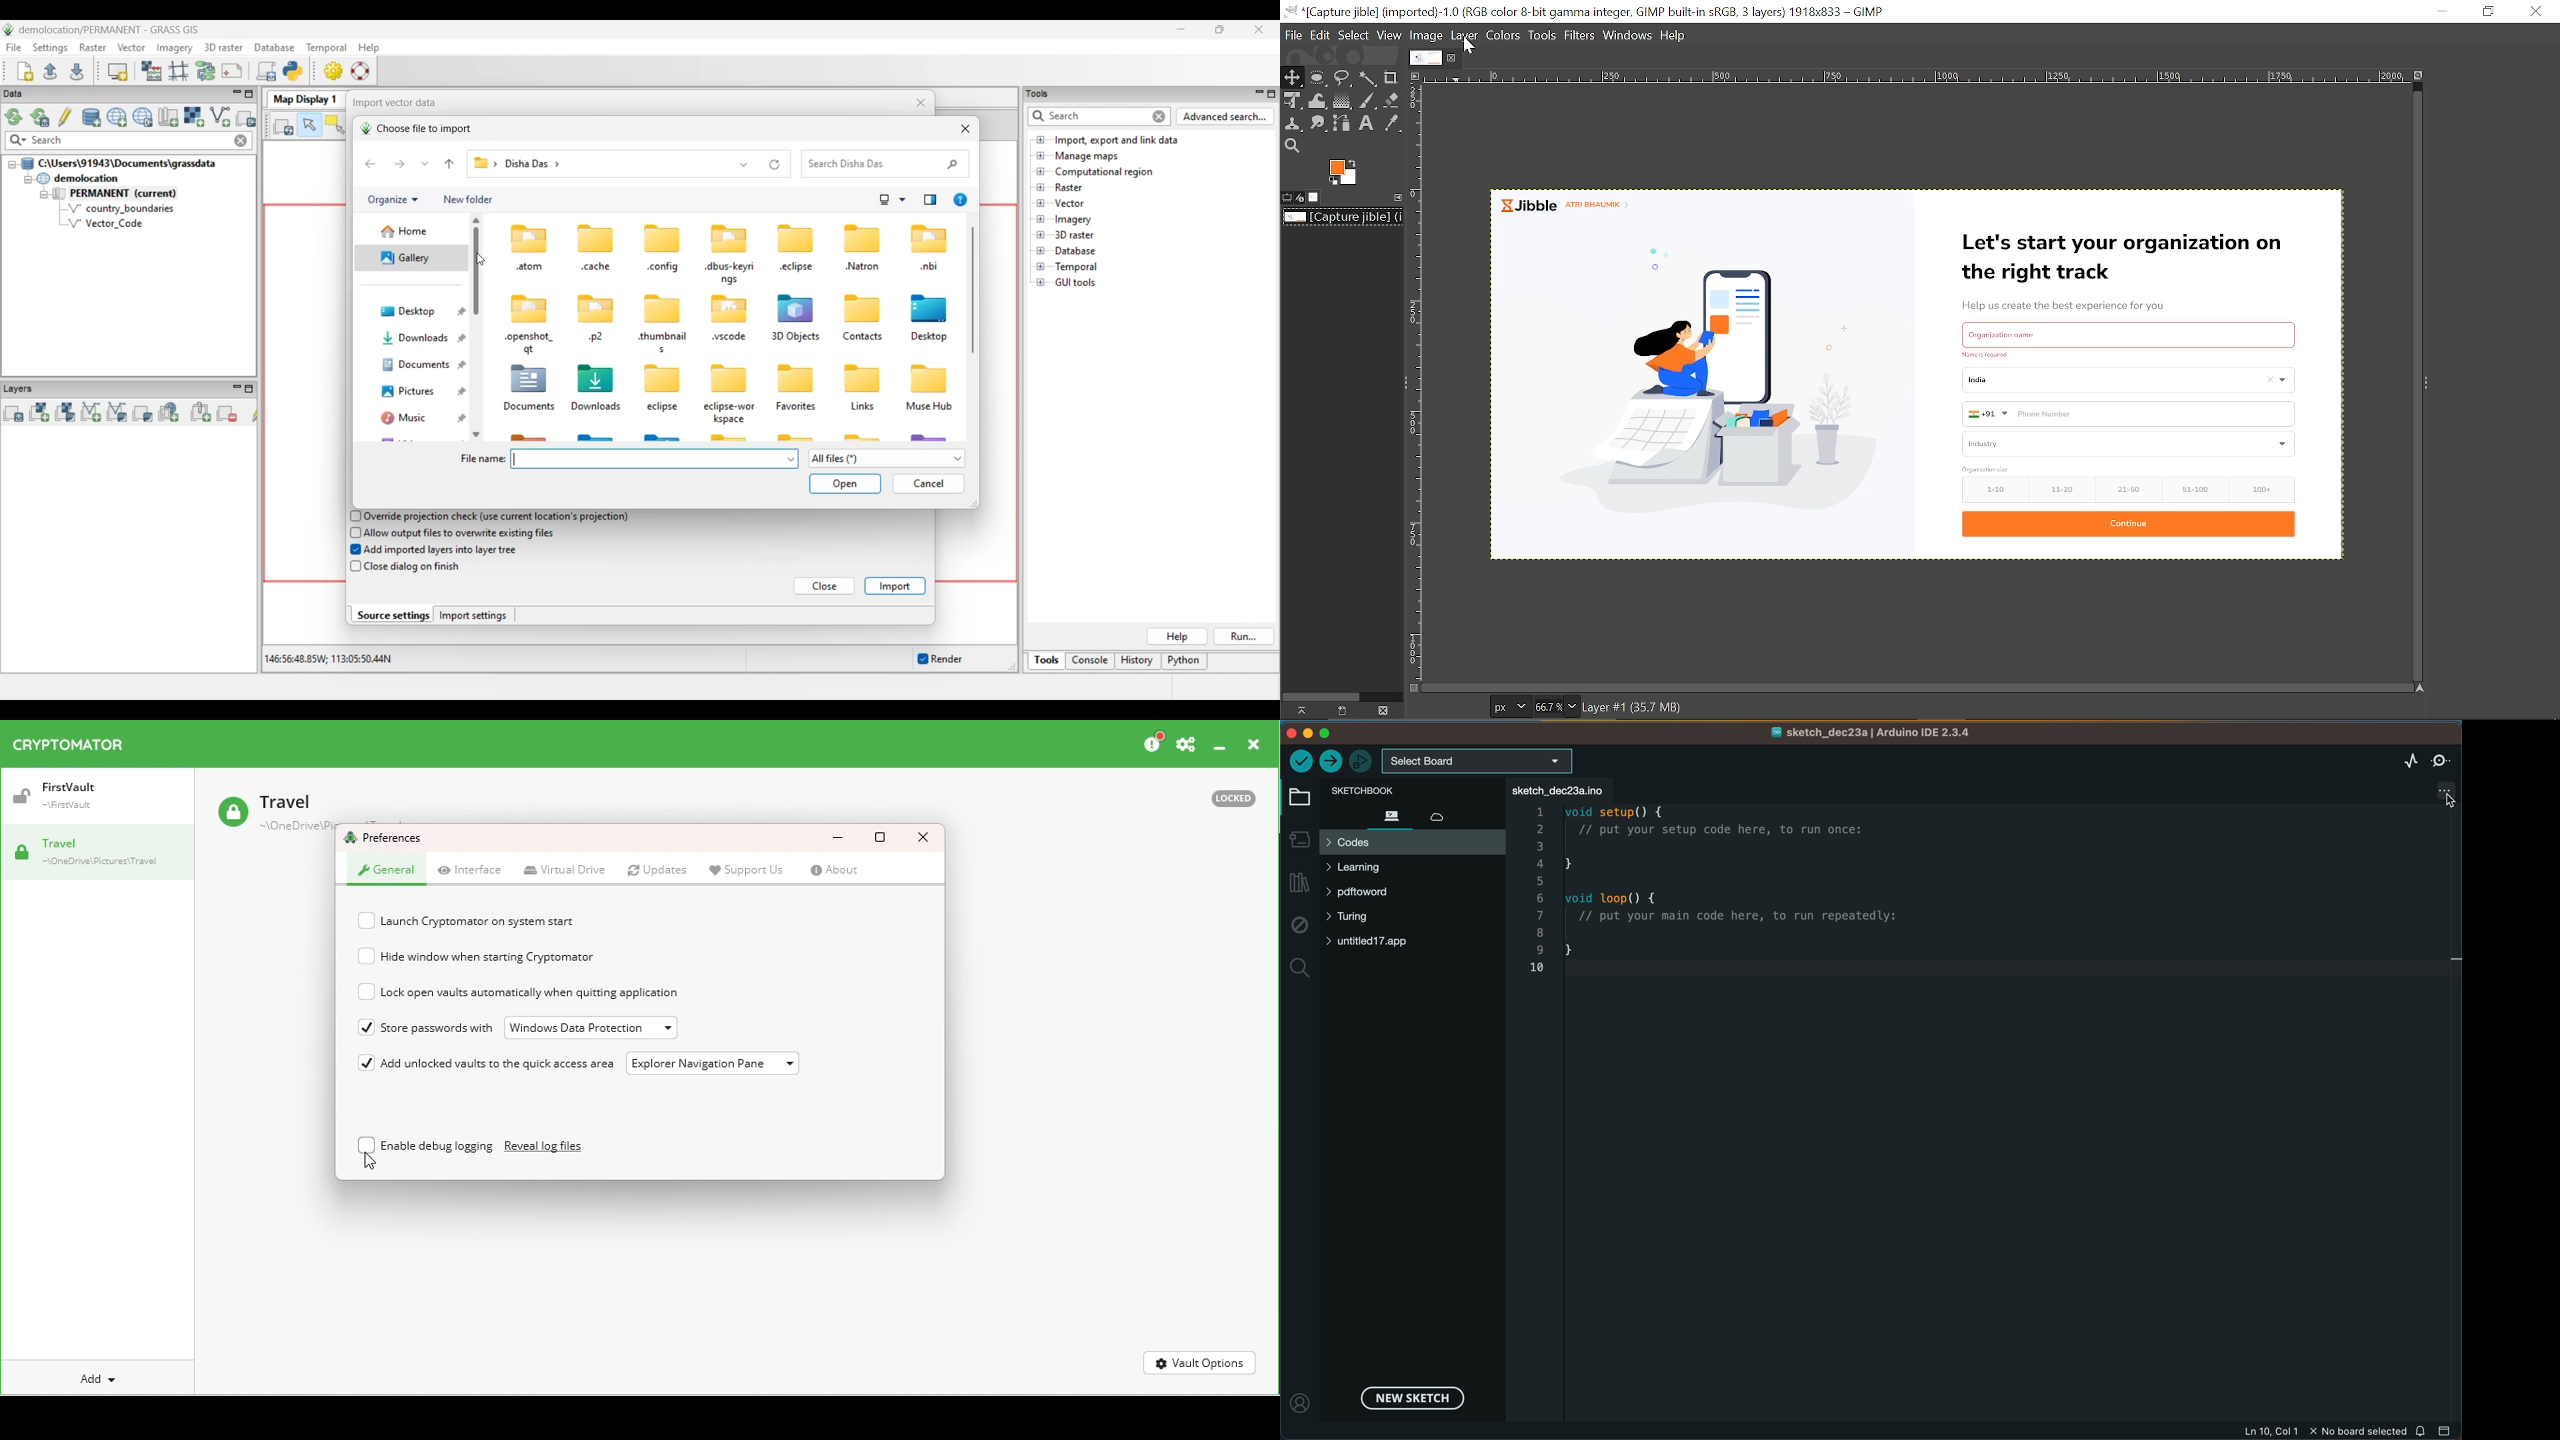 The height and width of the screenshot is (1456, 2576). Describe the element at coordinates (1249, 744) in the screenshot. I see `Close` at that location.